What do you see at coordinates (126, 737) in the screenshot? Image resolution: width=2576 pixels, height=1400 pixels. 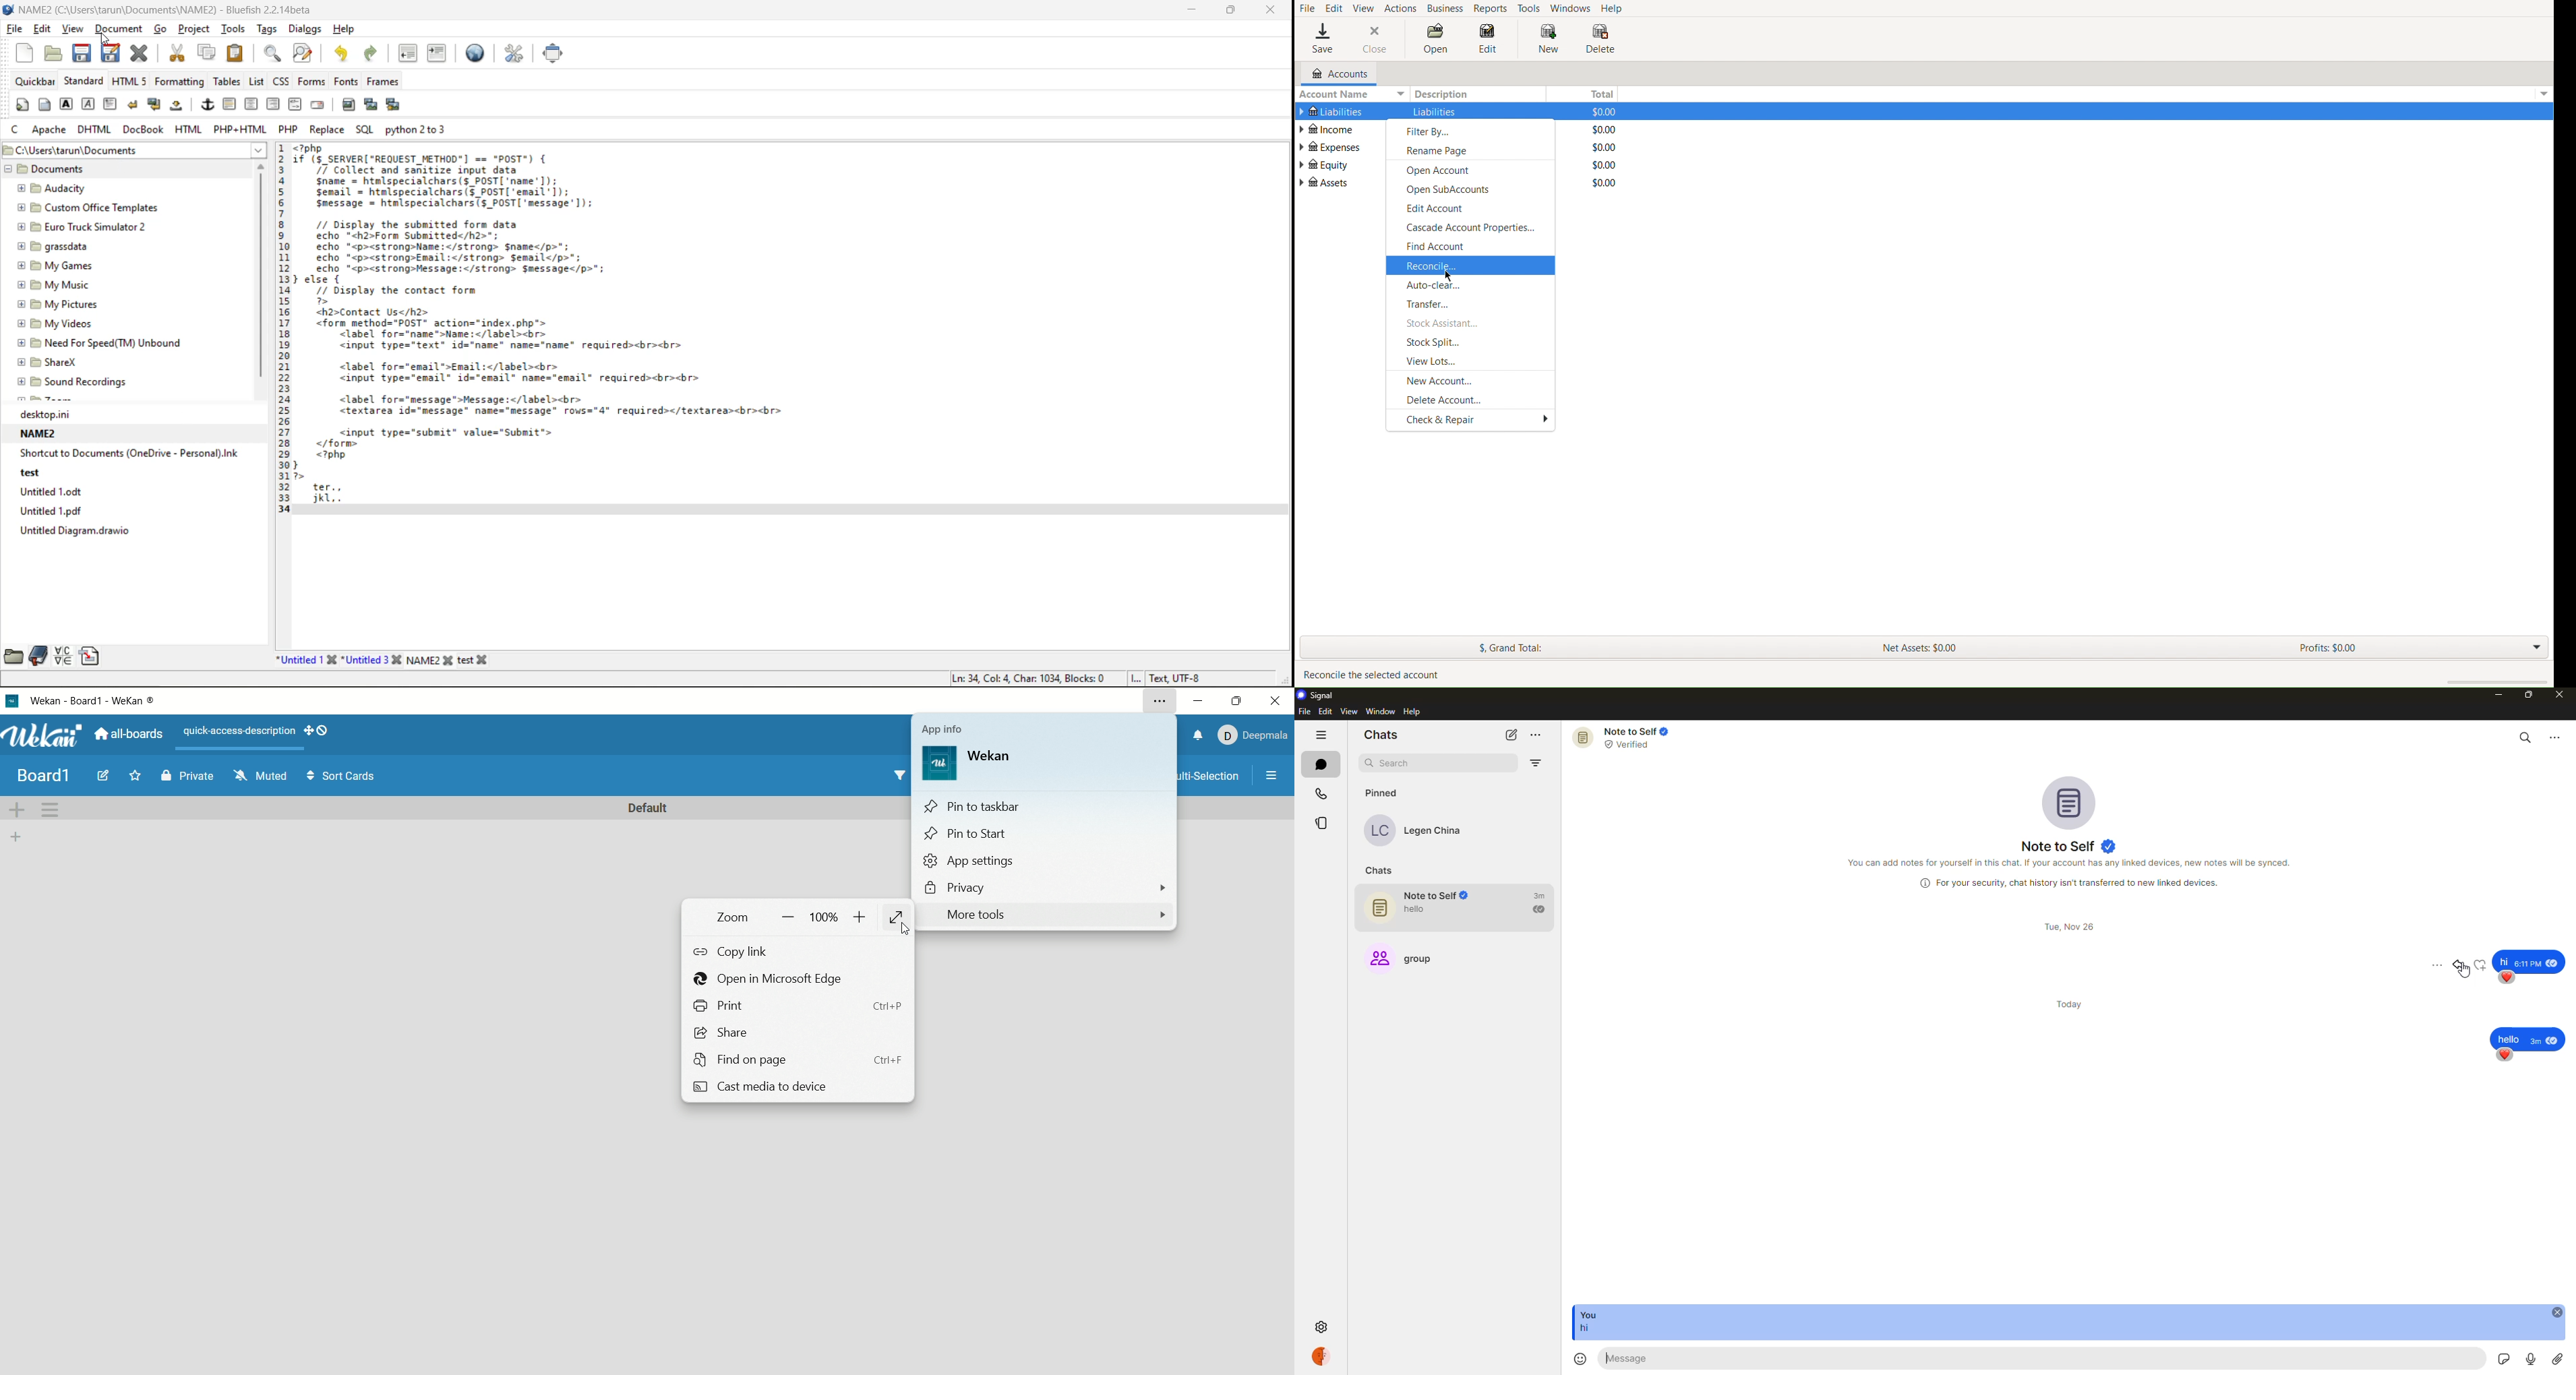 I see `all boards` at bounding box center [126, 737].